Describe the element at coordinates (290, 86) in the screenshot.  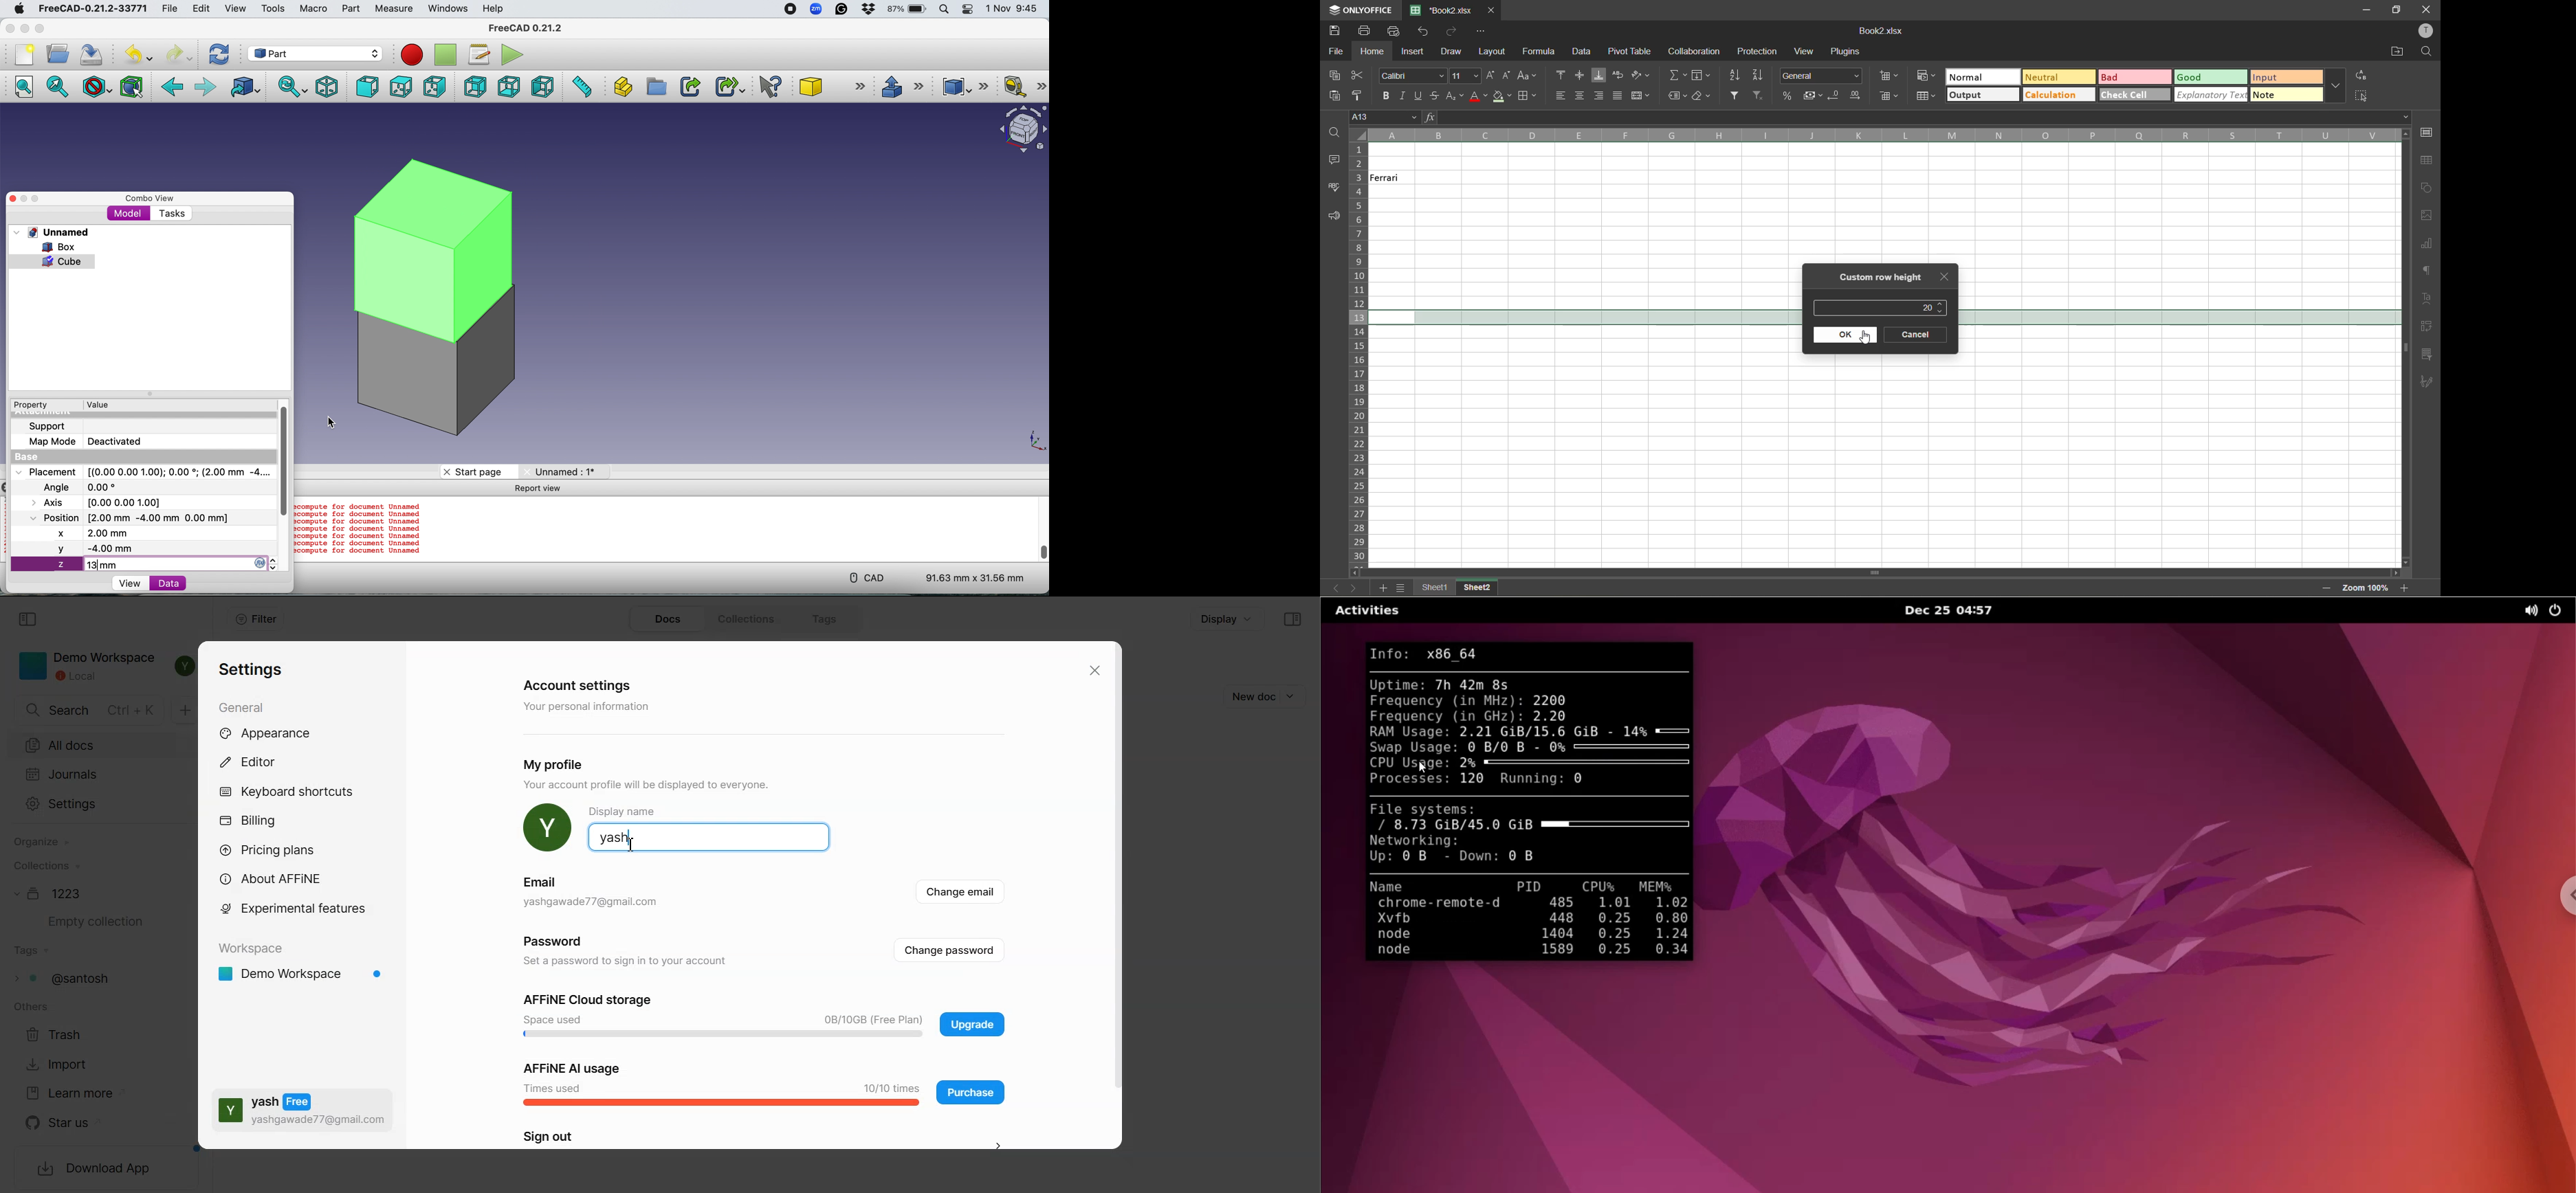
I see `Sync view` at that location.